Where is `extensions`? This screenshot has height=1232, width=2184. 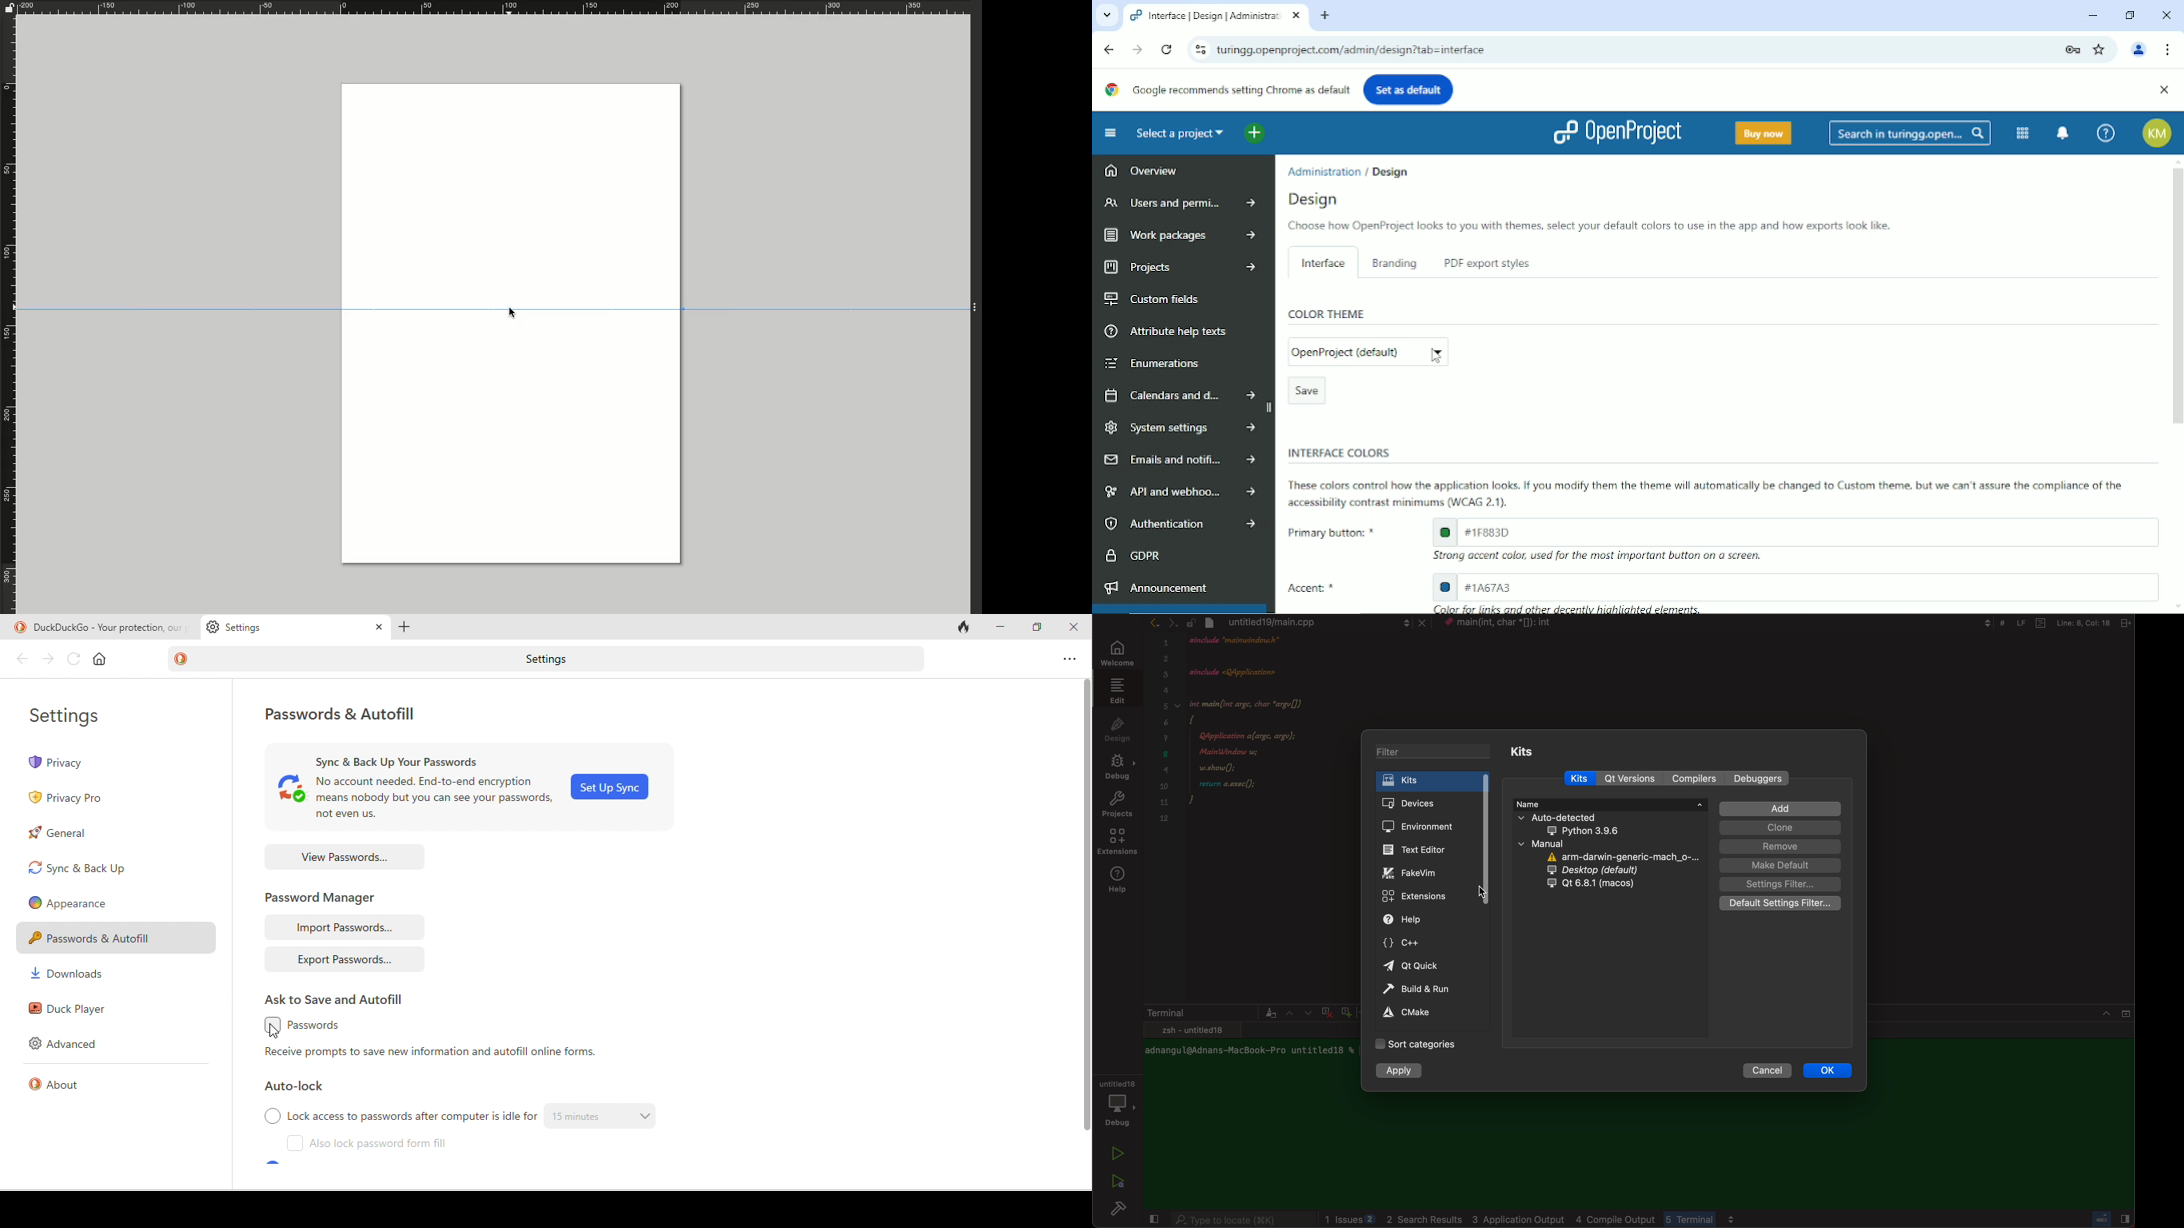 extensions is located at coordinates (1118, 844).